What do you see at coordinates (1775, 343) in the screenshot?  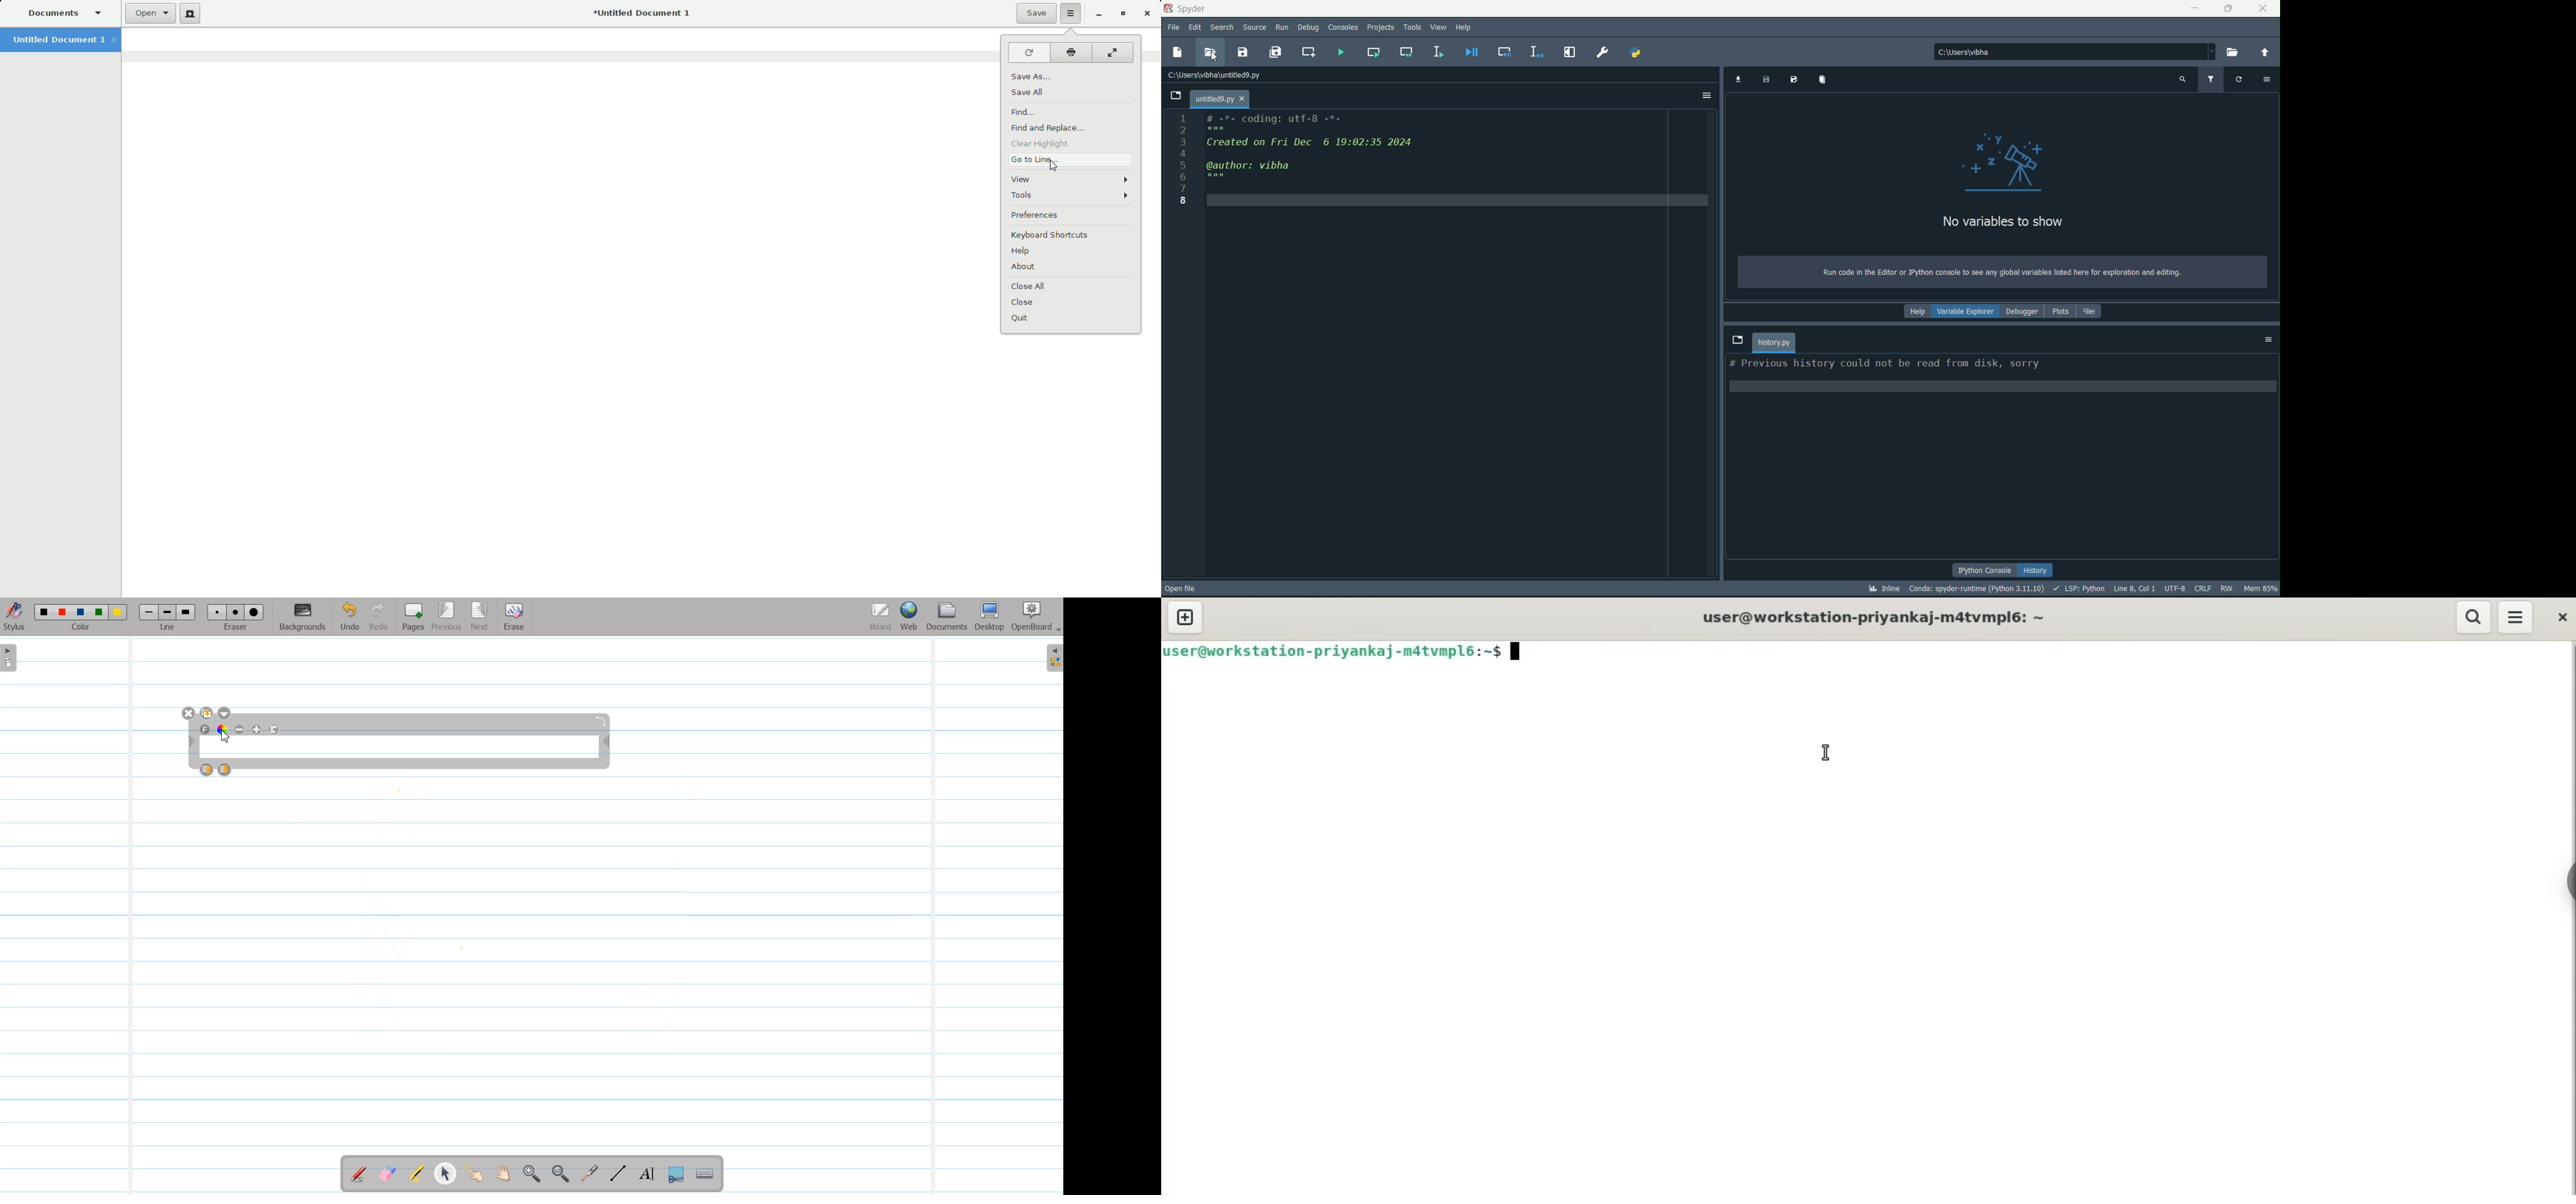 I see `file name` at bounding box center [1775, 343].